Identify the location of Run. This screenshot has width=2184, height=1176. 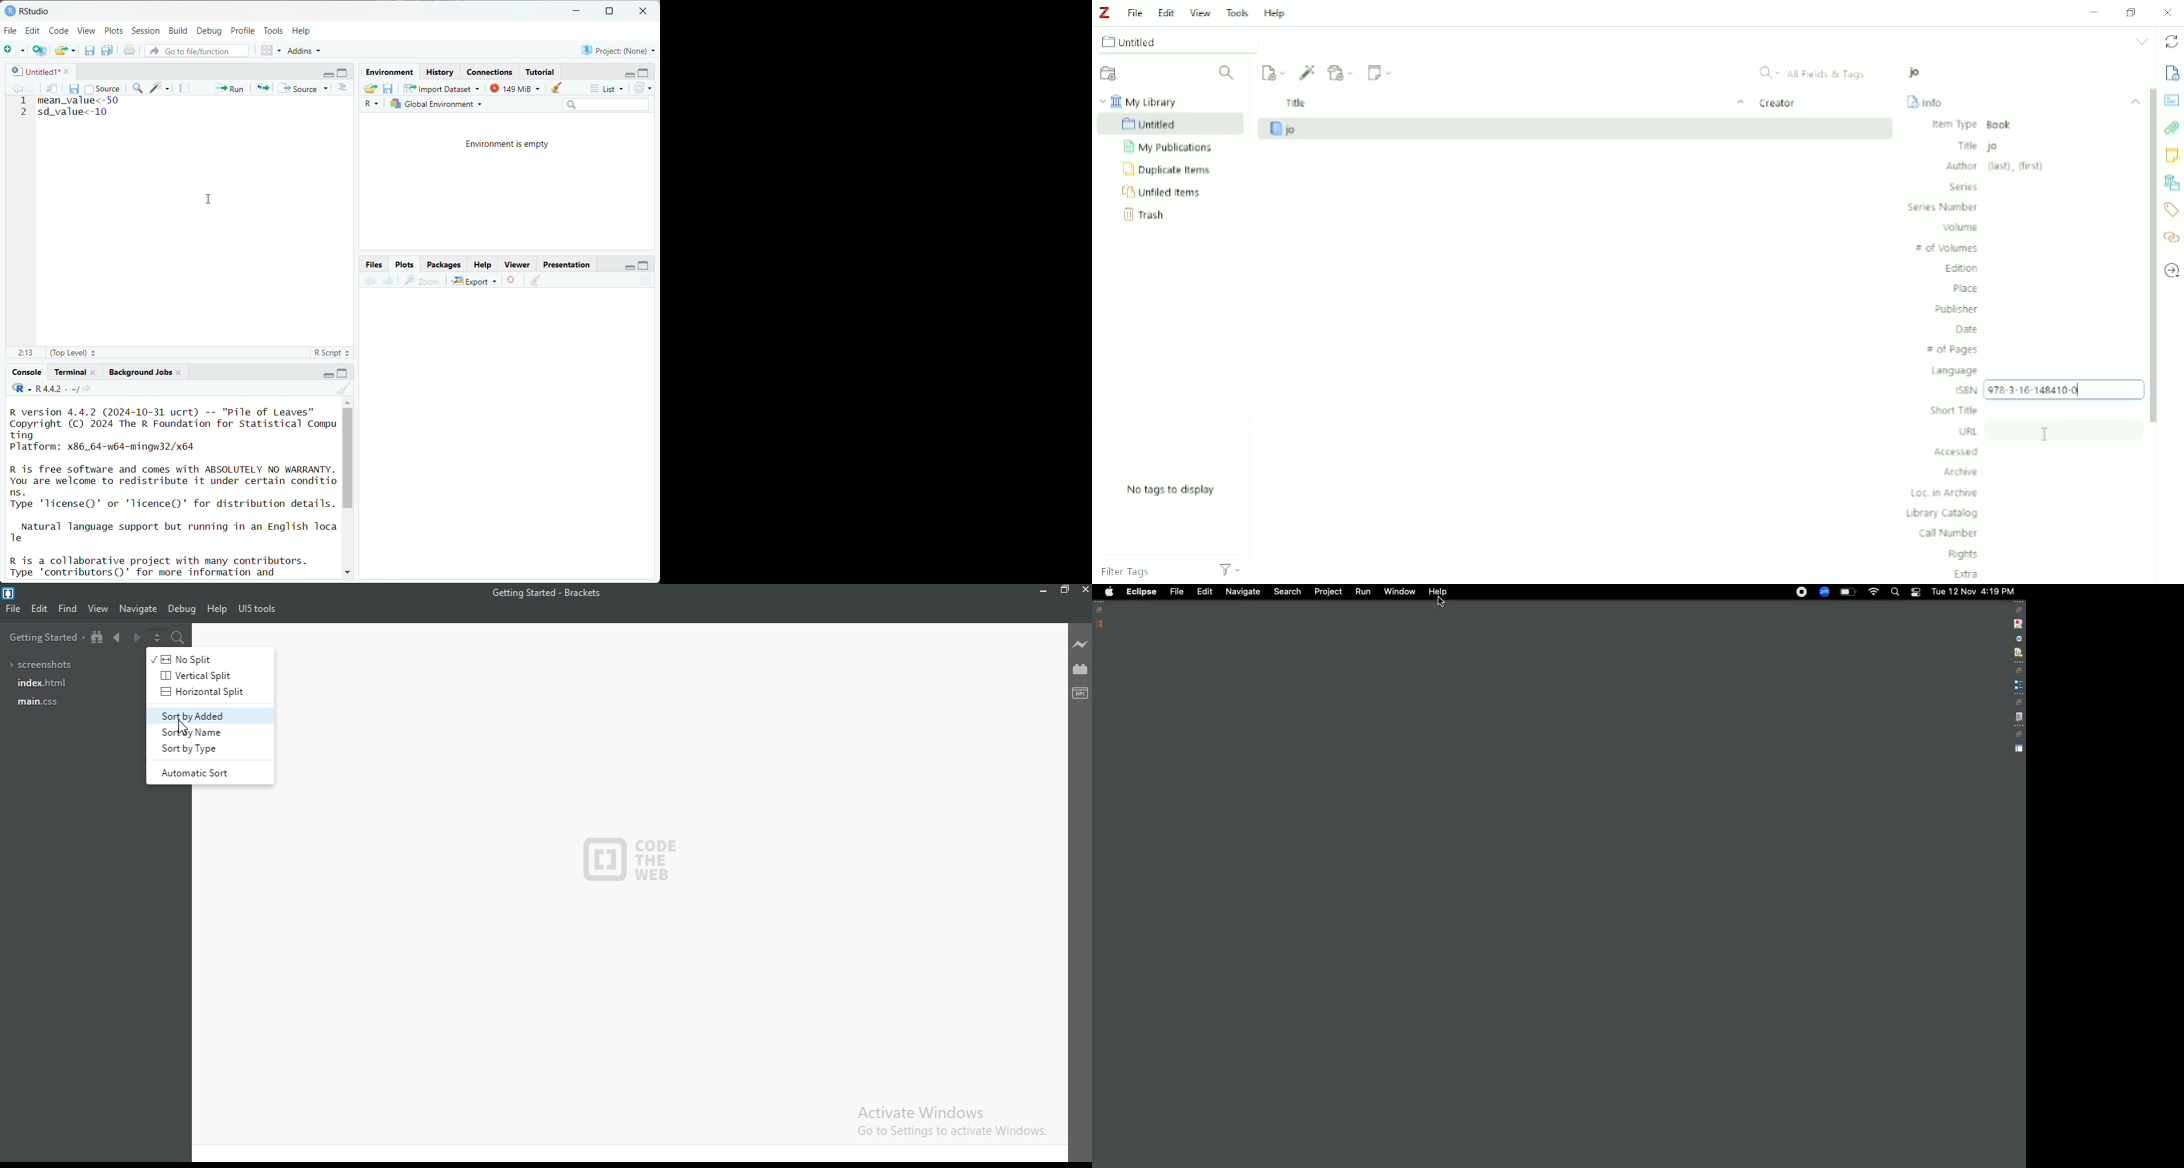
(1361, 591).